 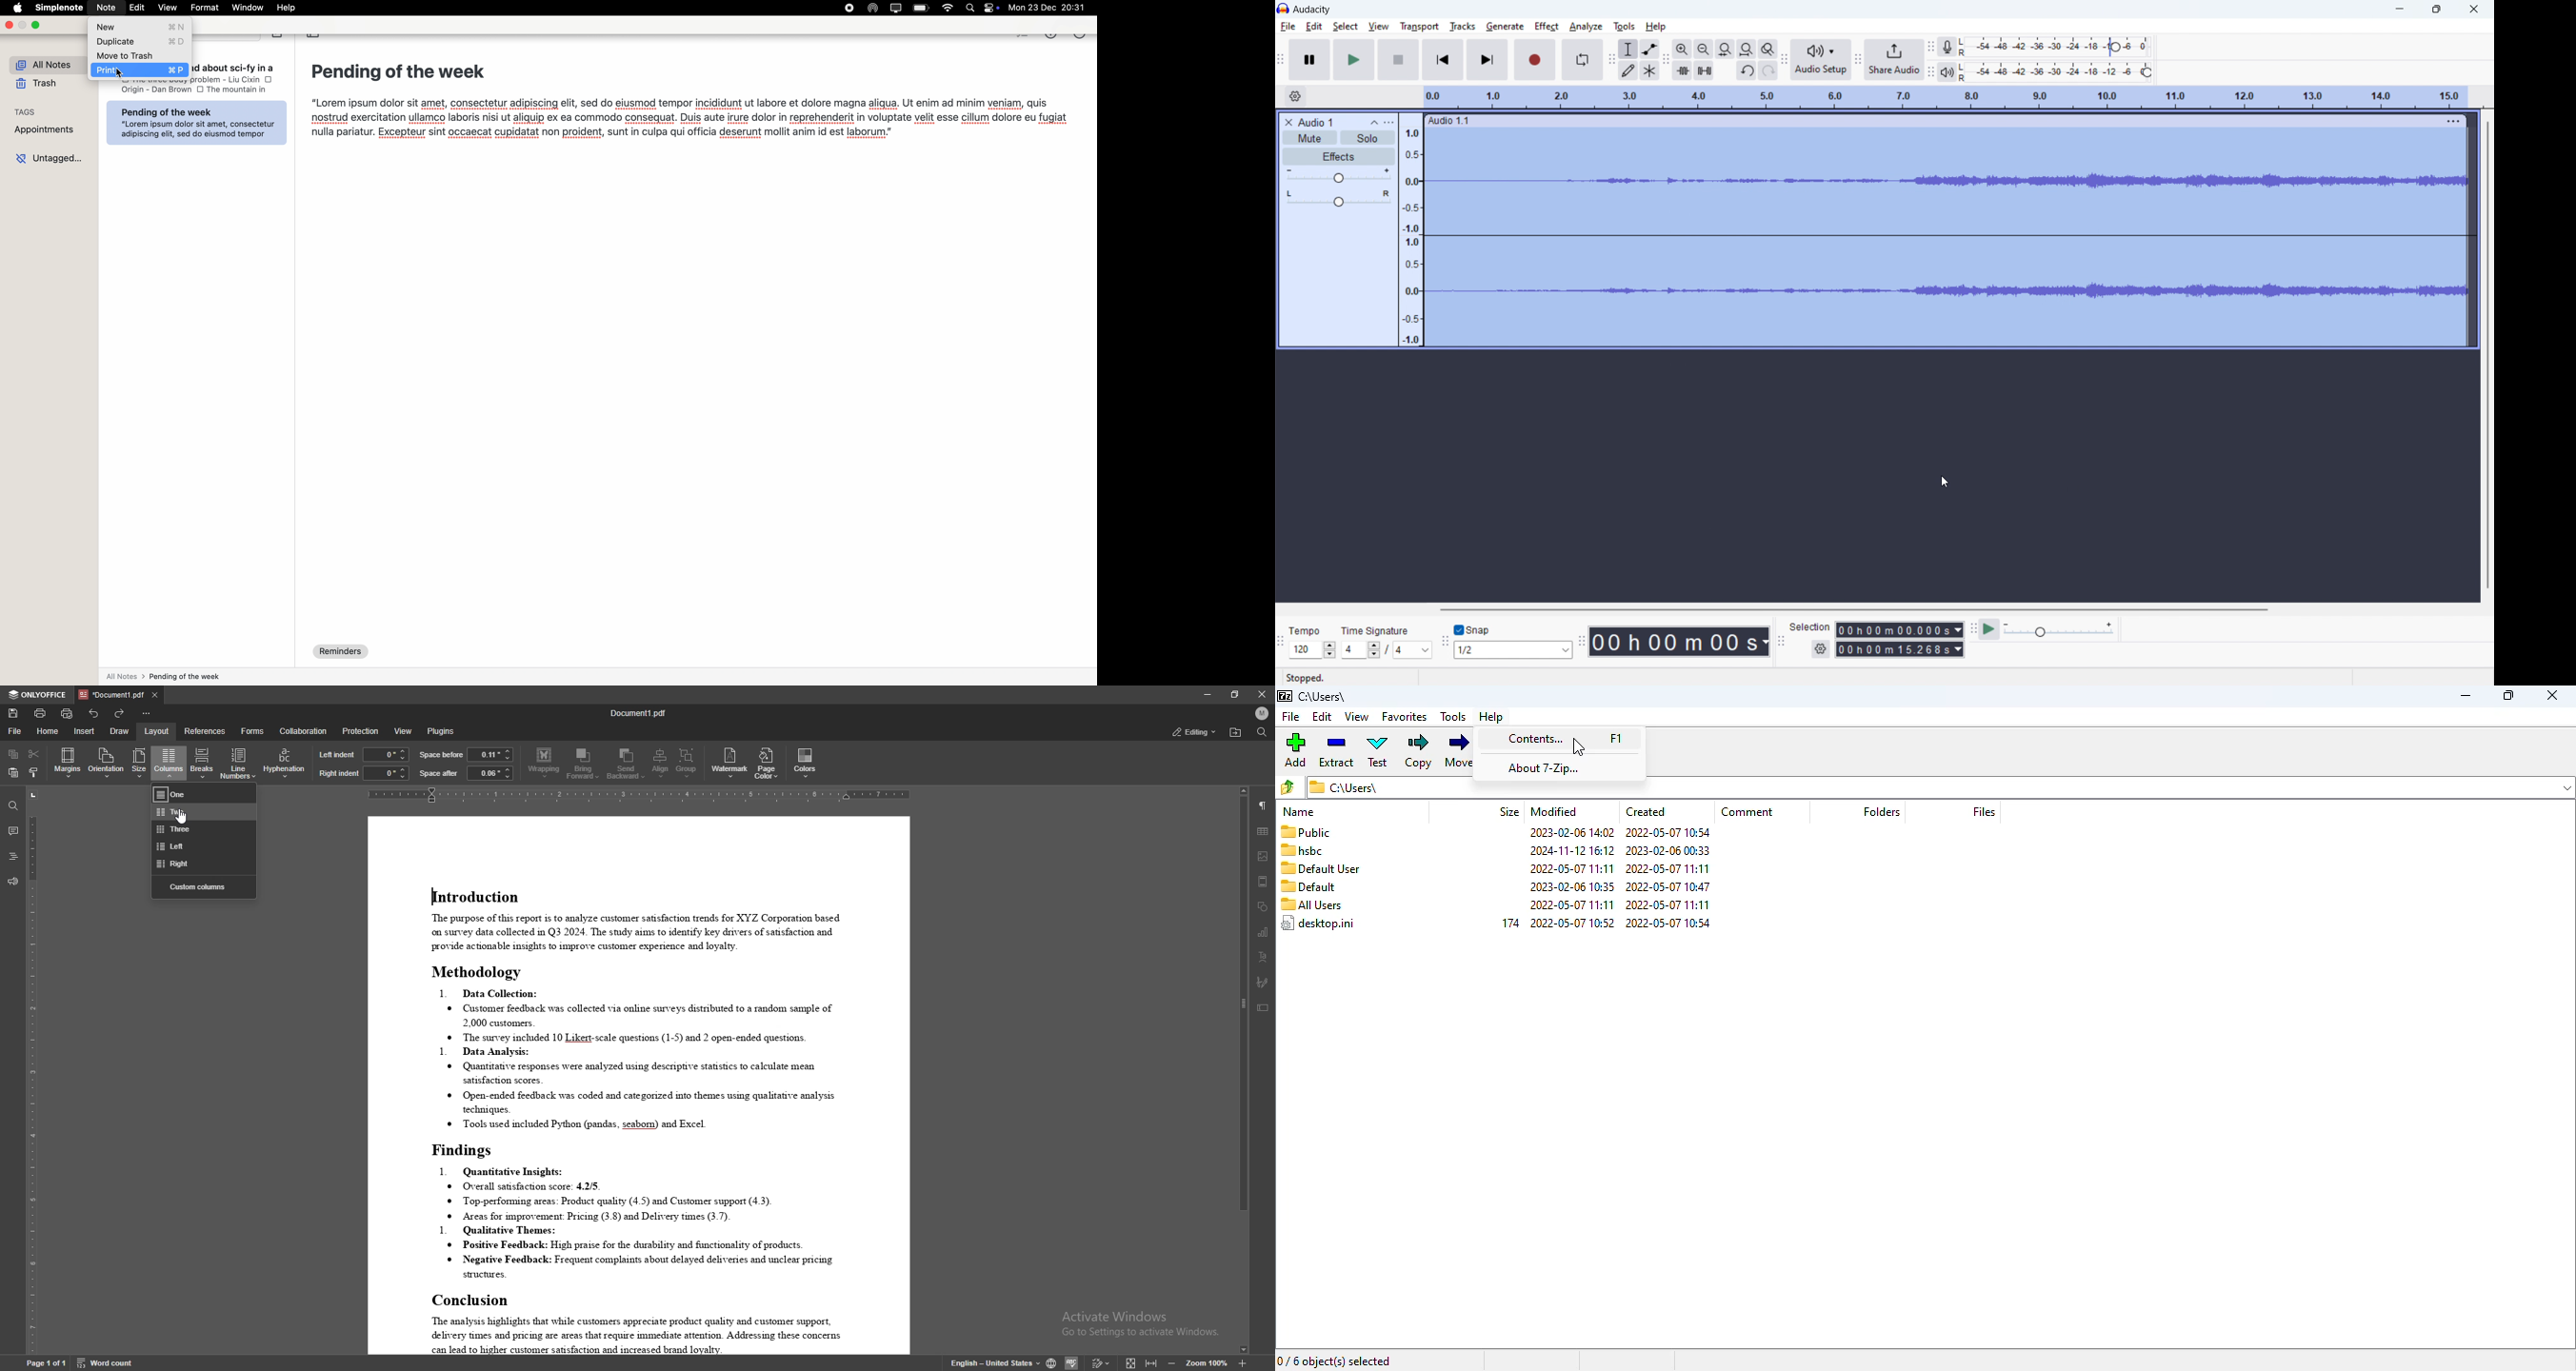 I want to click on toggle snap, so click(x=1472, y=629).